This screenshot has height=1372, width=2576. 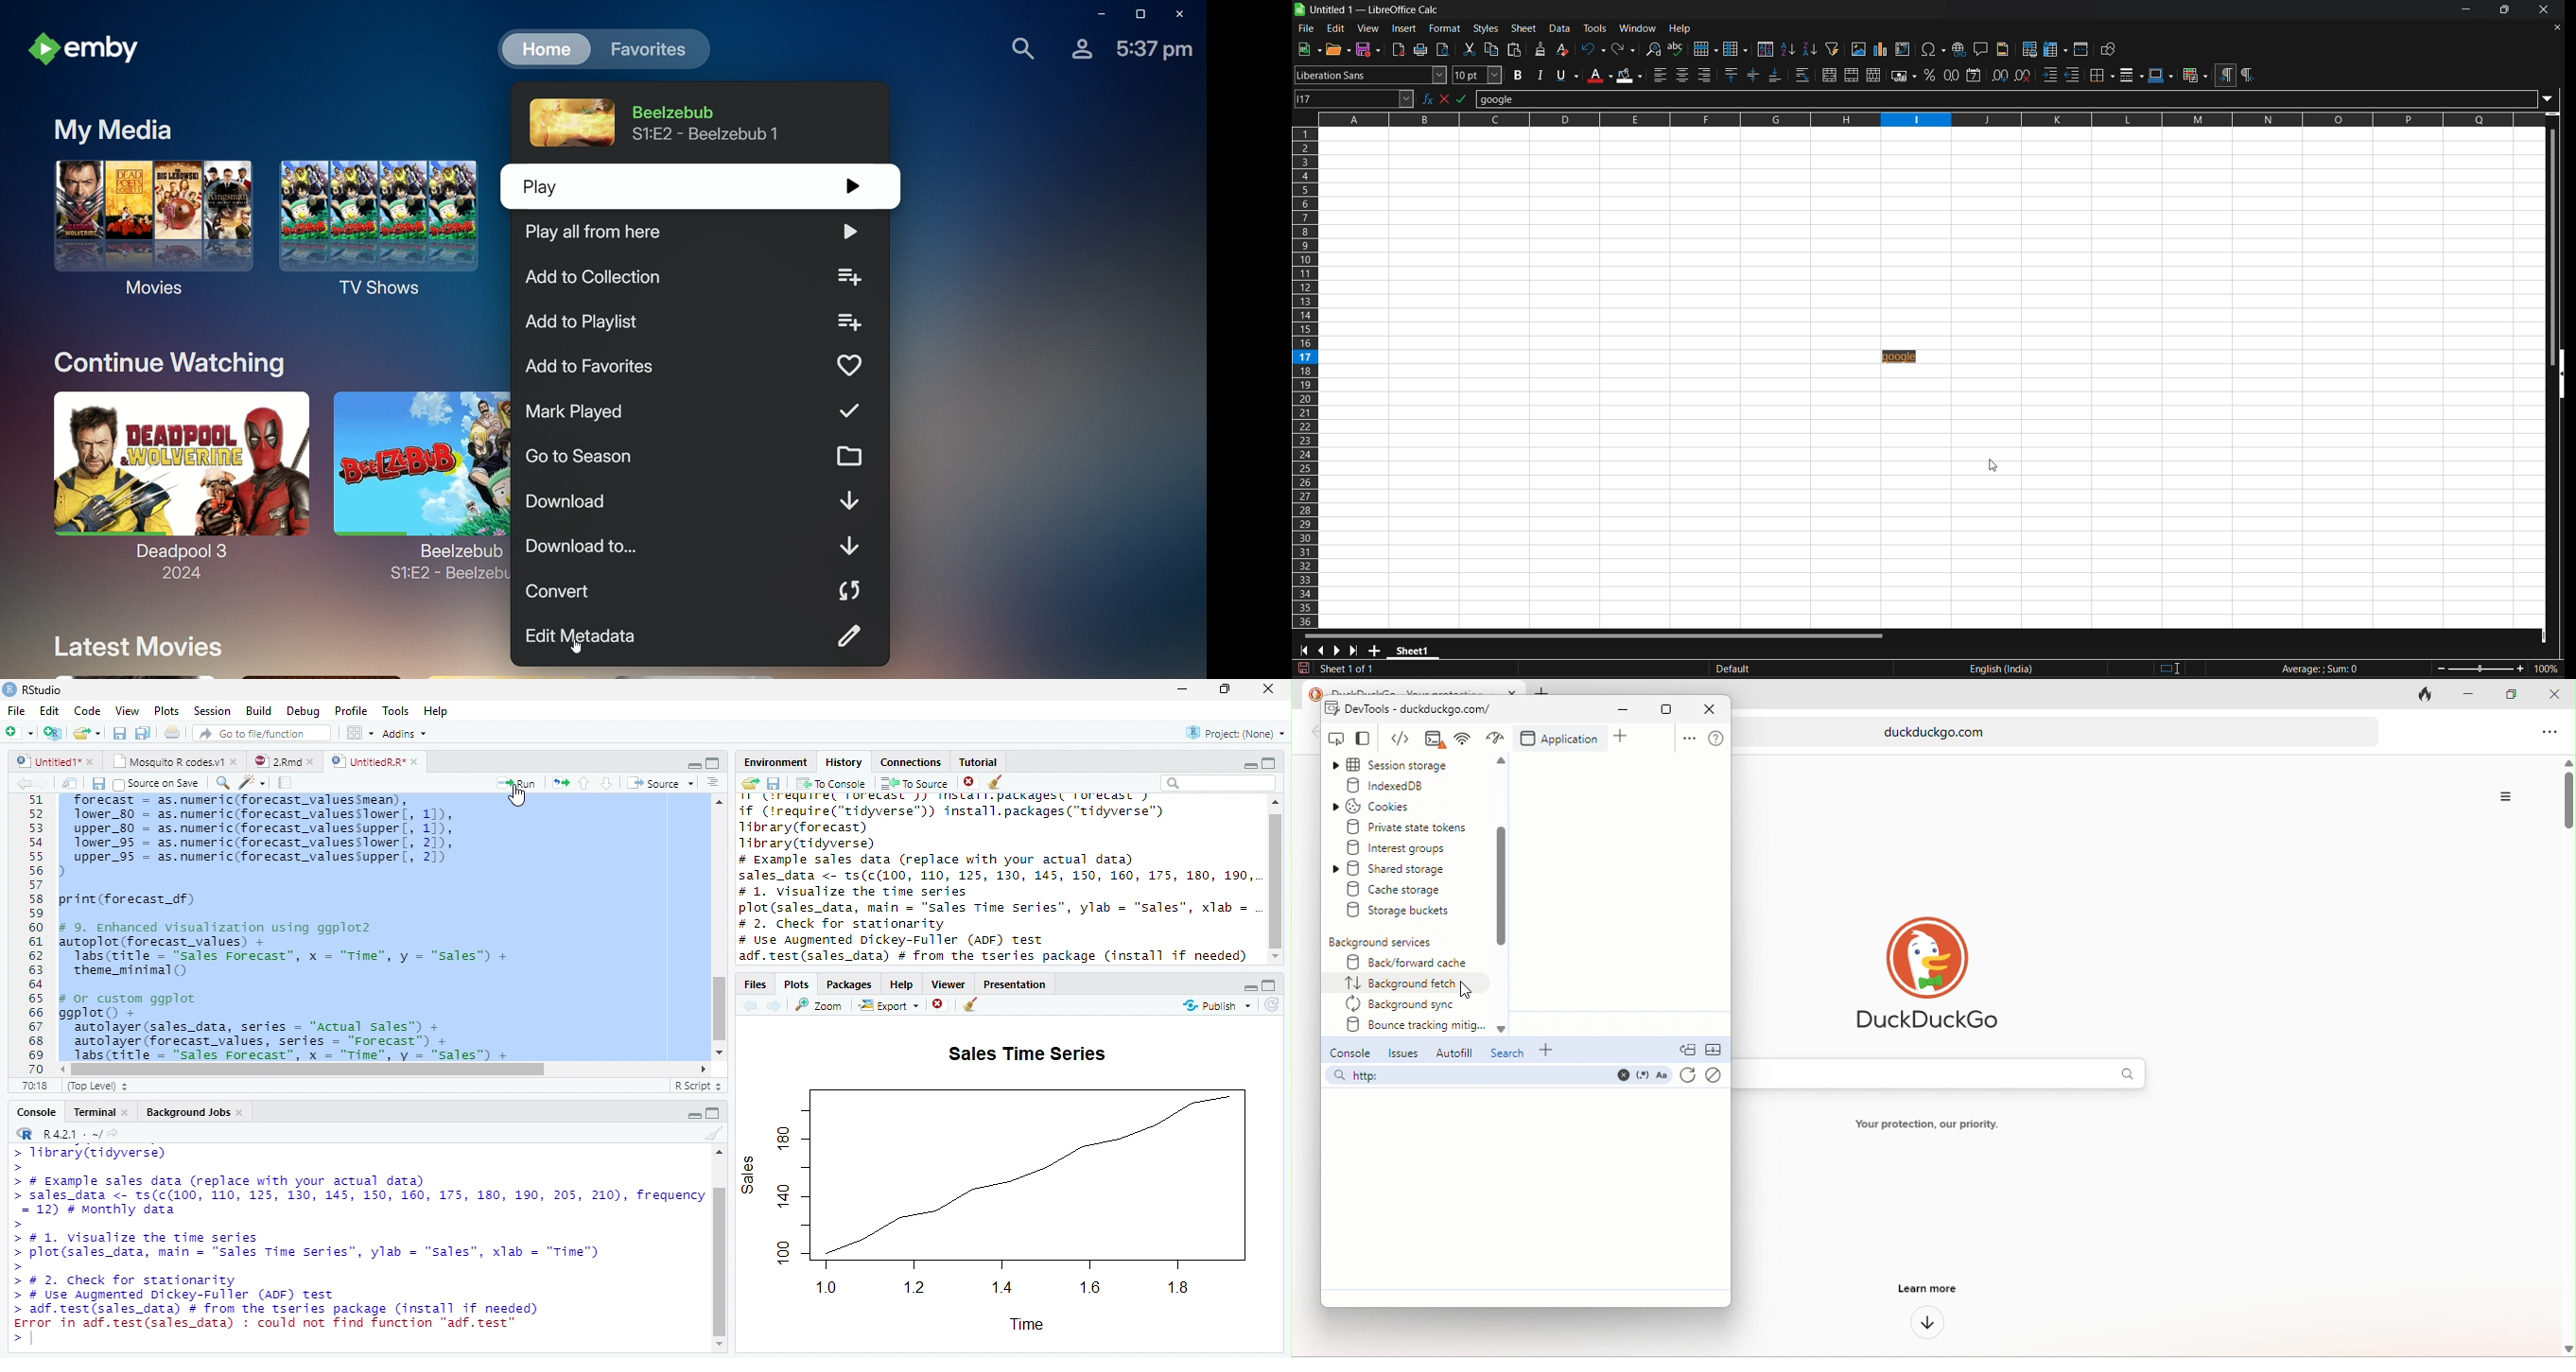 I want to click on insert comment, so click(x=1982, y=48).